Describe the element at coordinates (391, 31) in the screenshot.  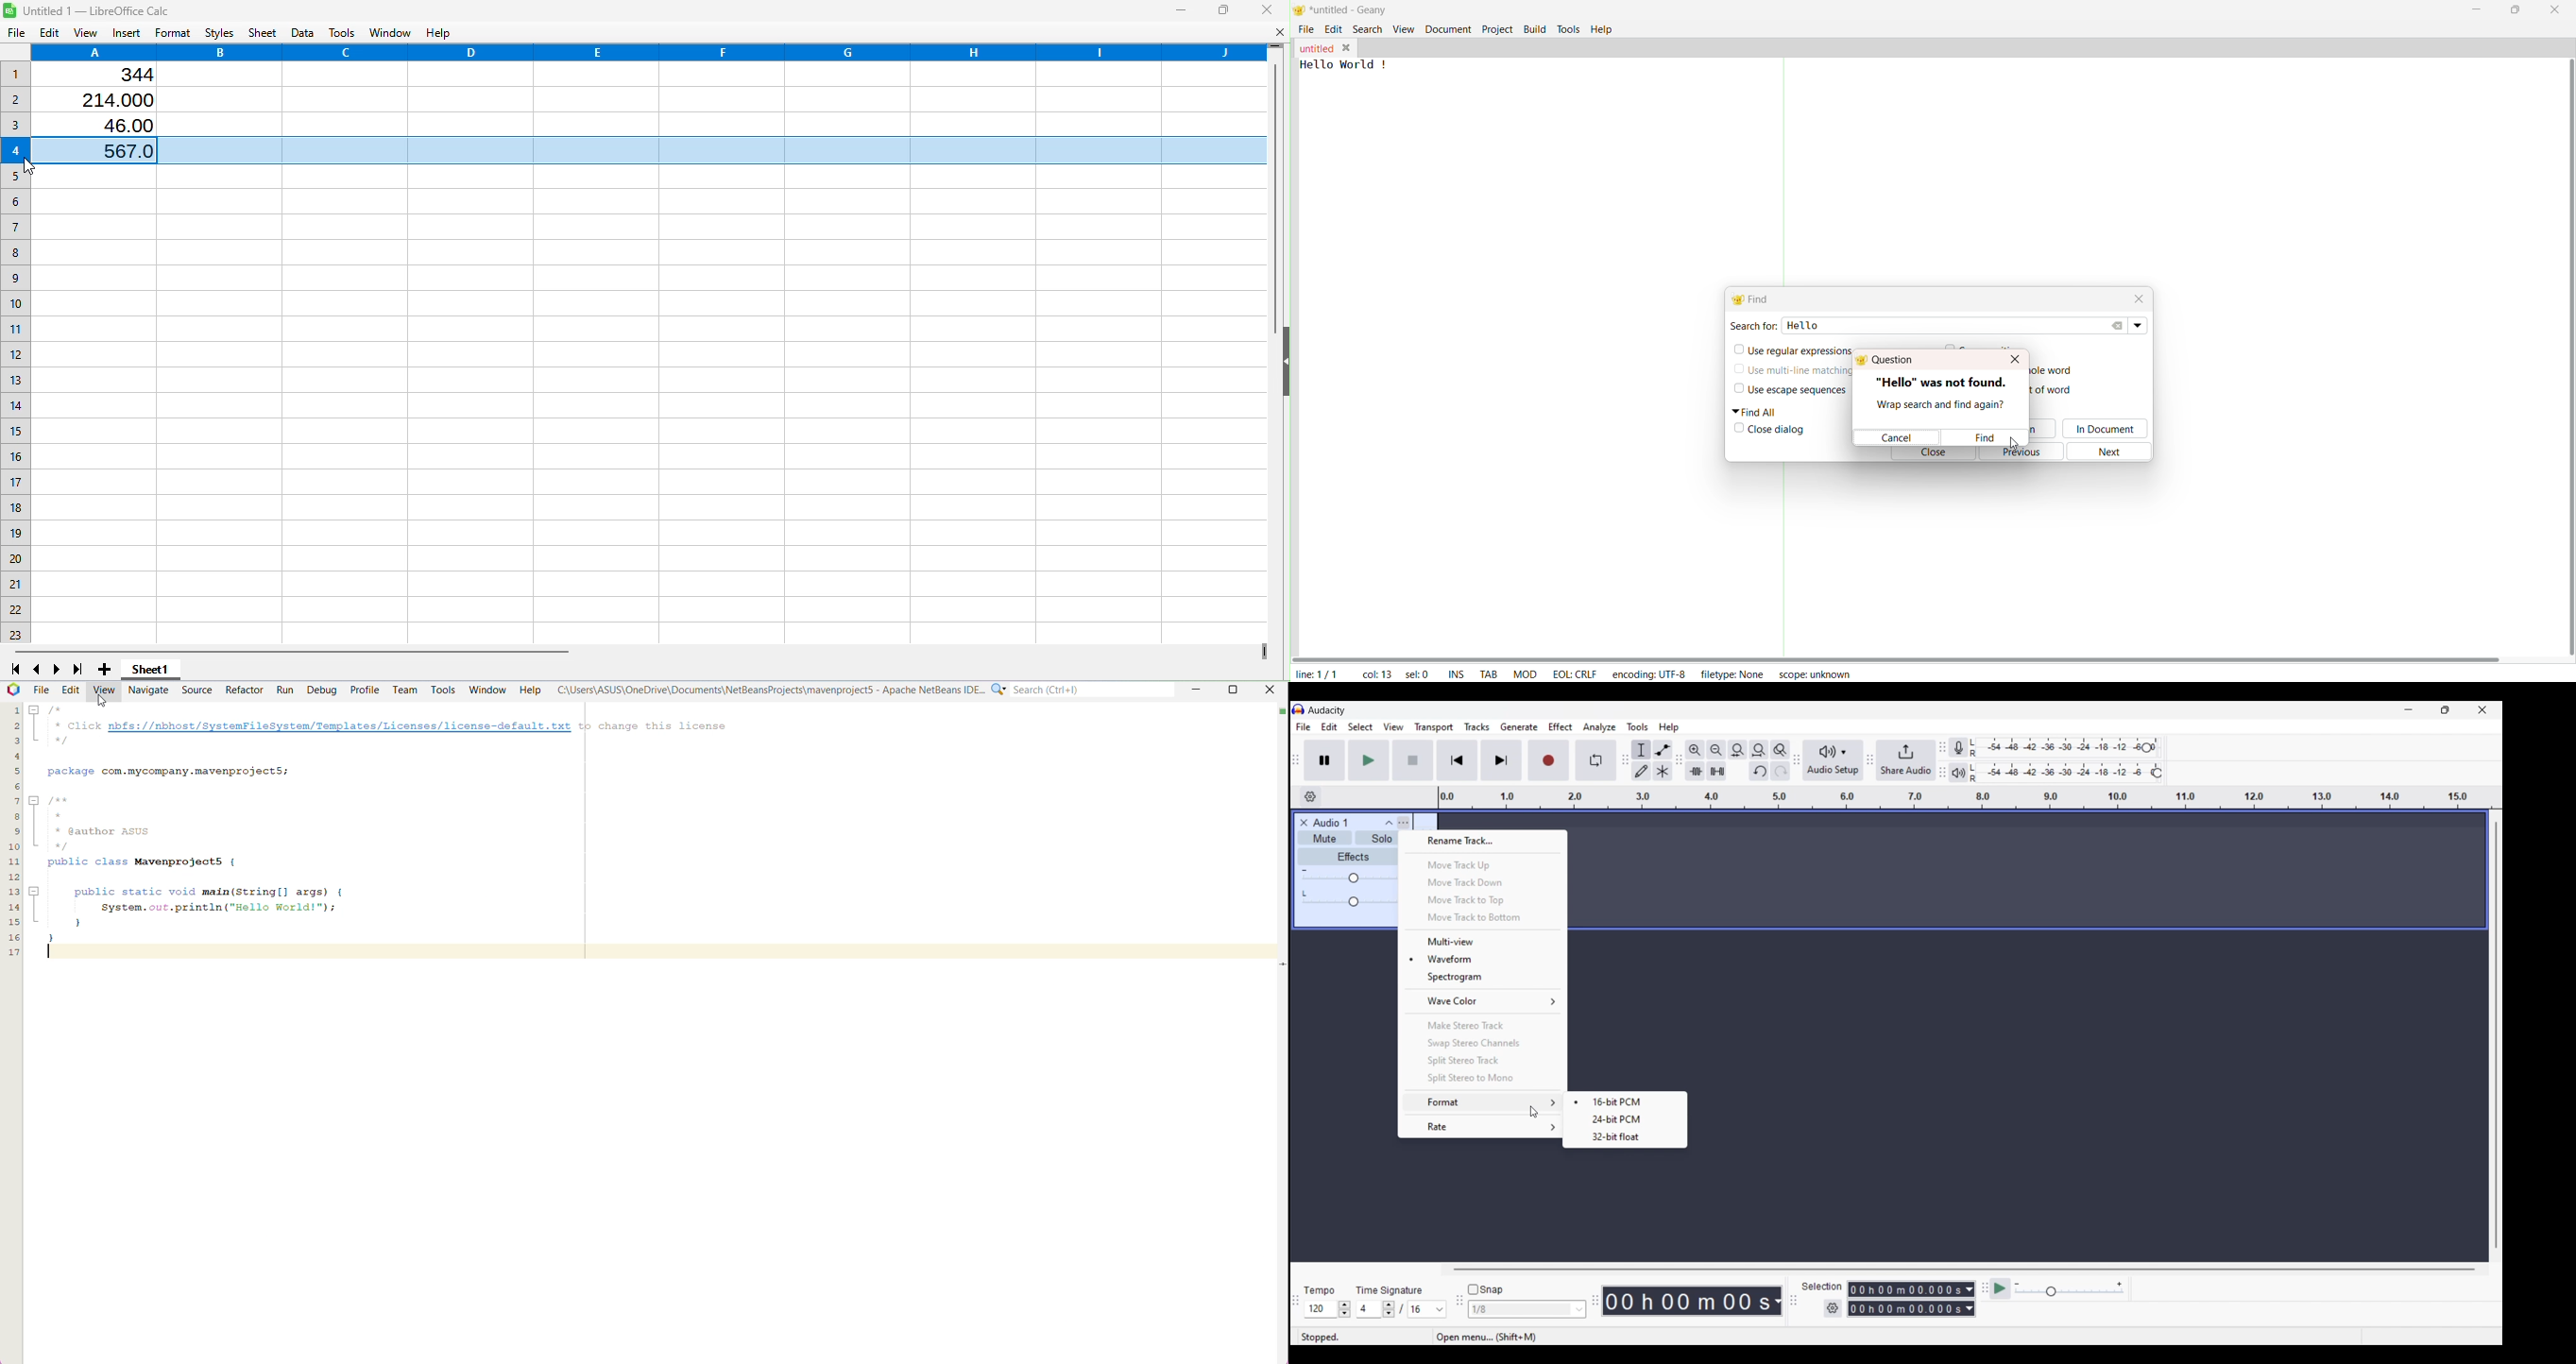
I see `Windows` at that location.